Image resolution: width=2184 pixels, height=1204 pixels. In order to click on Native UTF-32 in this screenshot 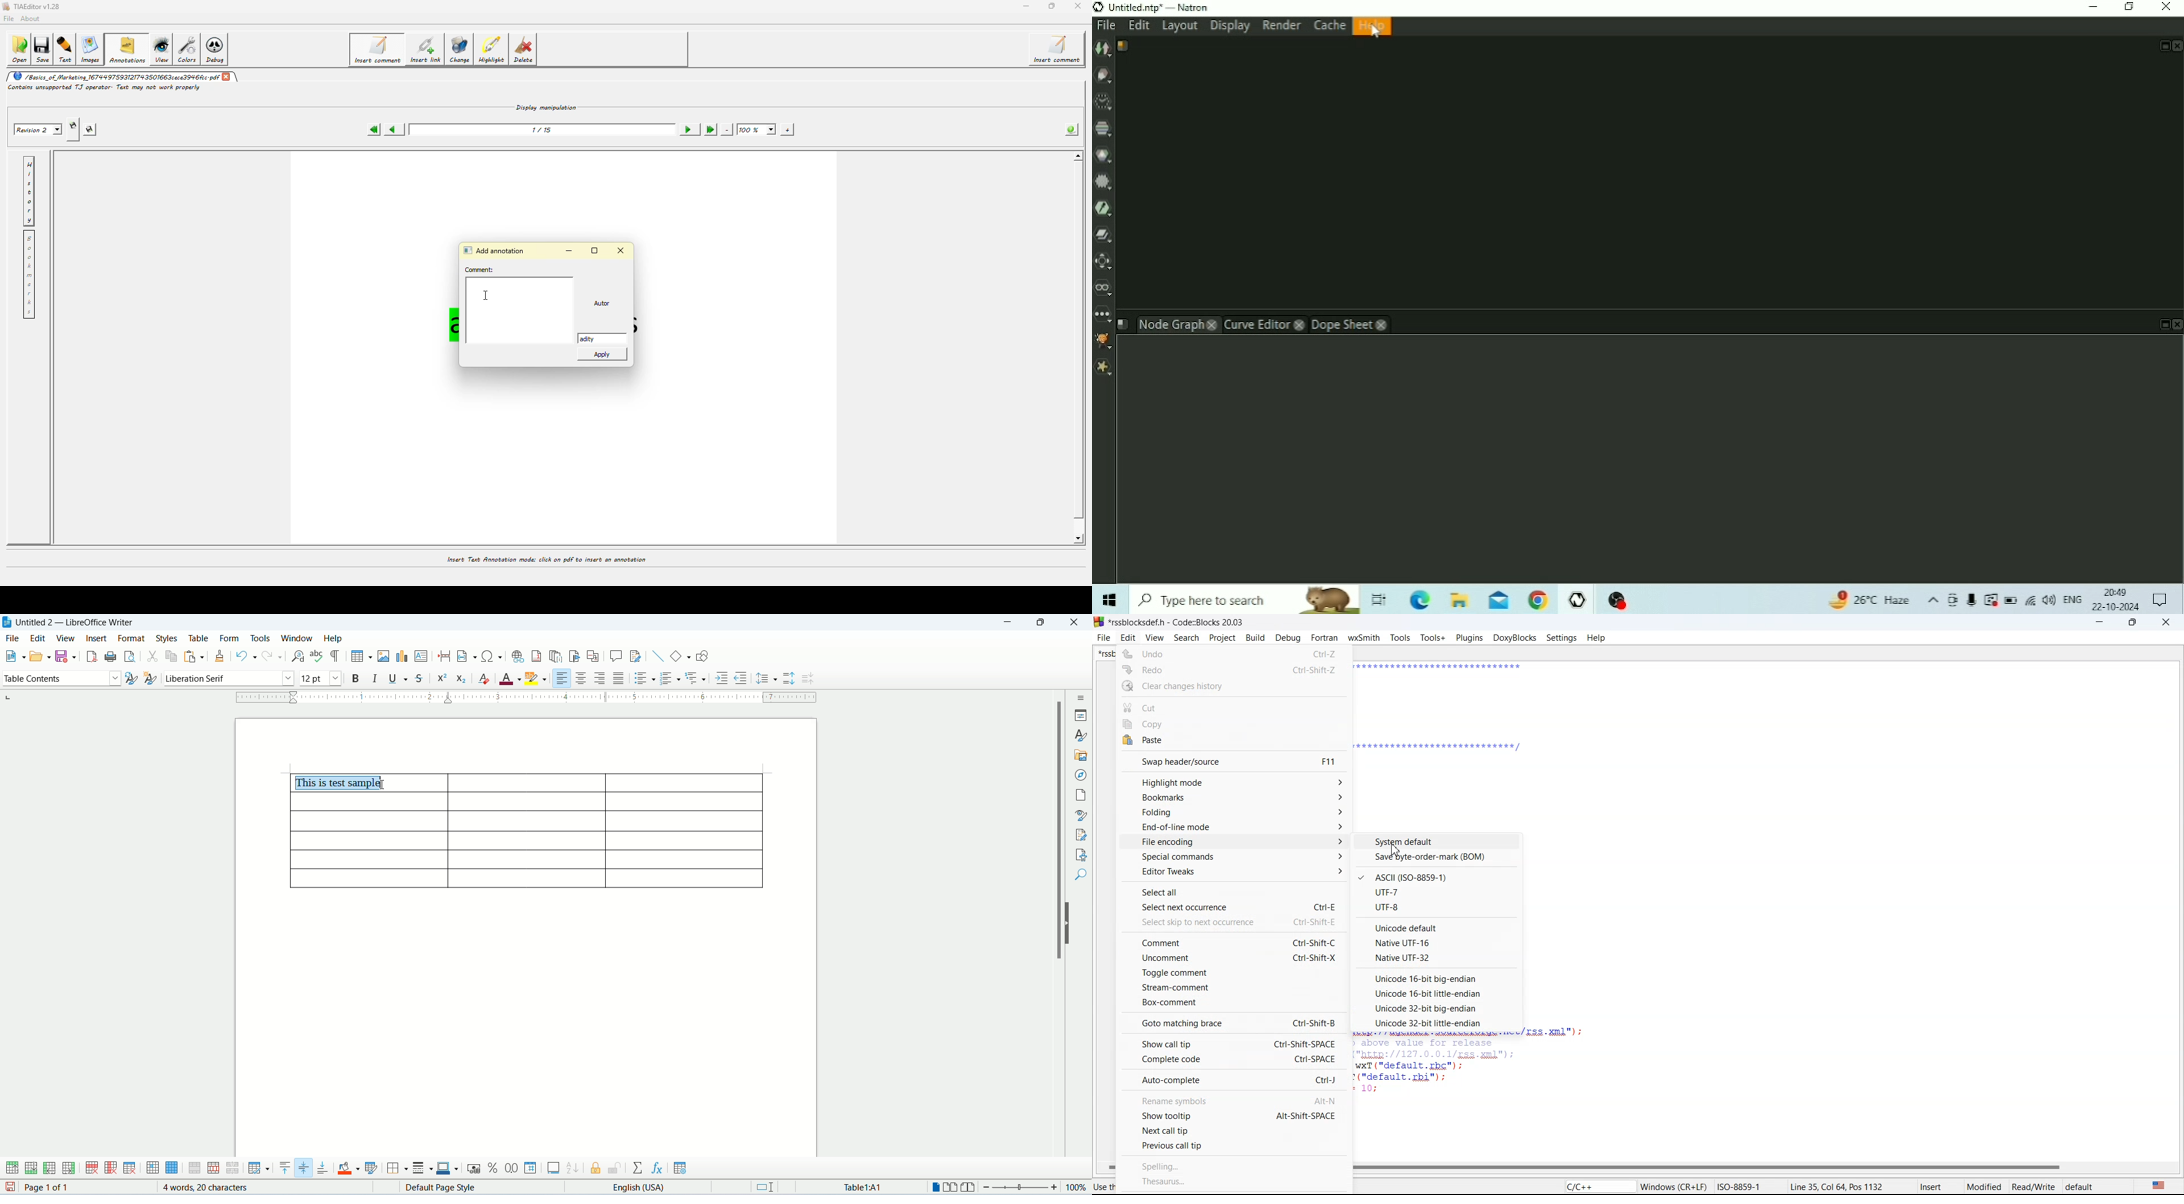, I will do `click(1437, 958)`.